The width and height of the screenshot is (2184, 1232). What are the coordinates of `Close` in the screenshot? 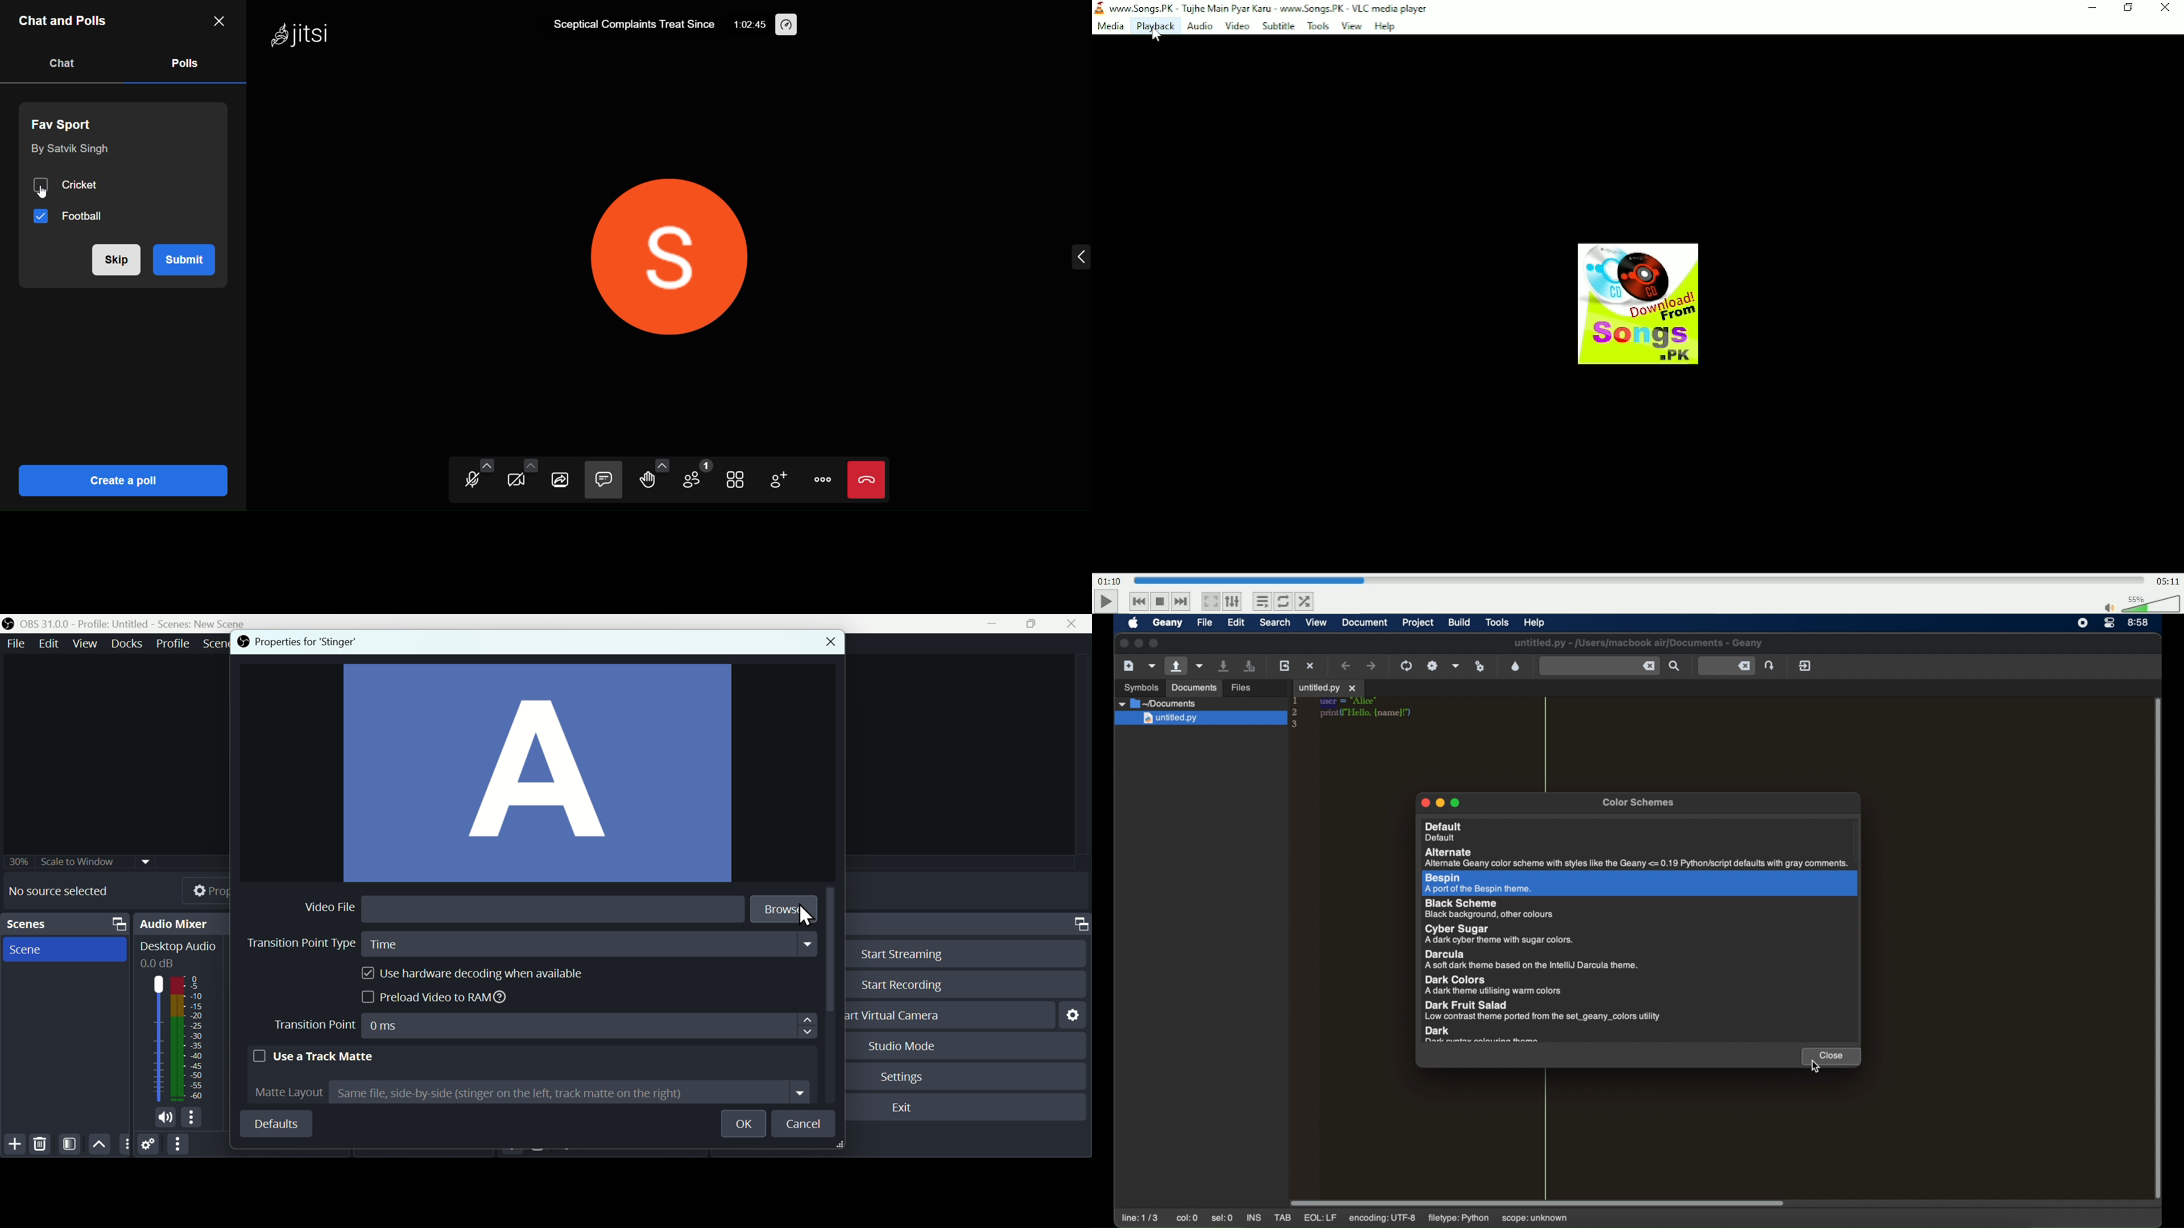 It's located at (1076, 623).